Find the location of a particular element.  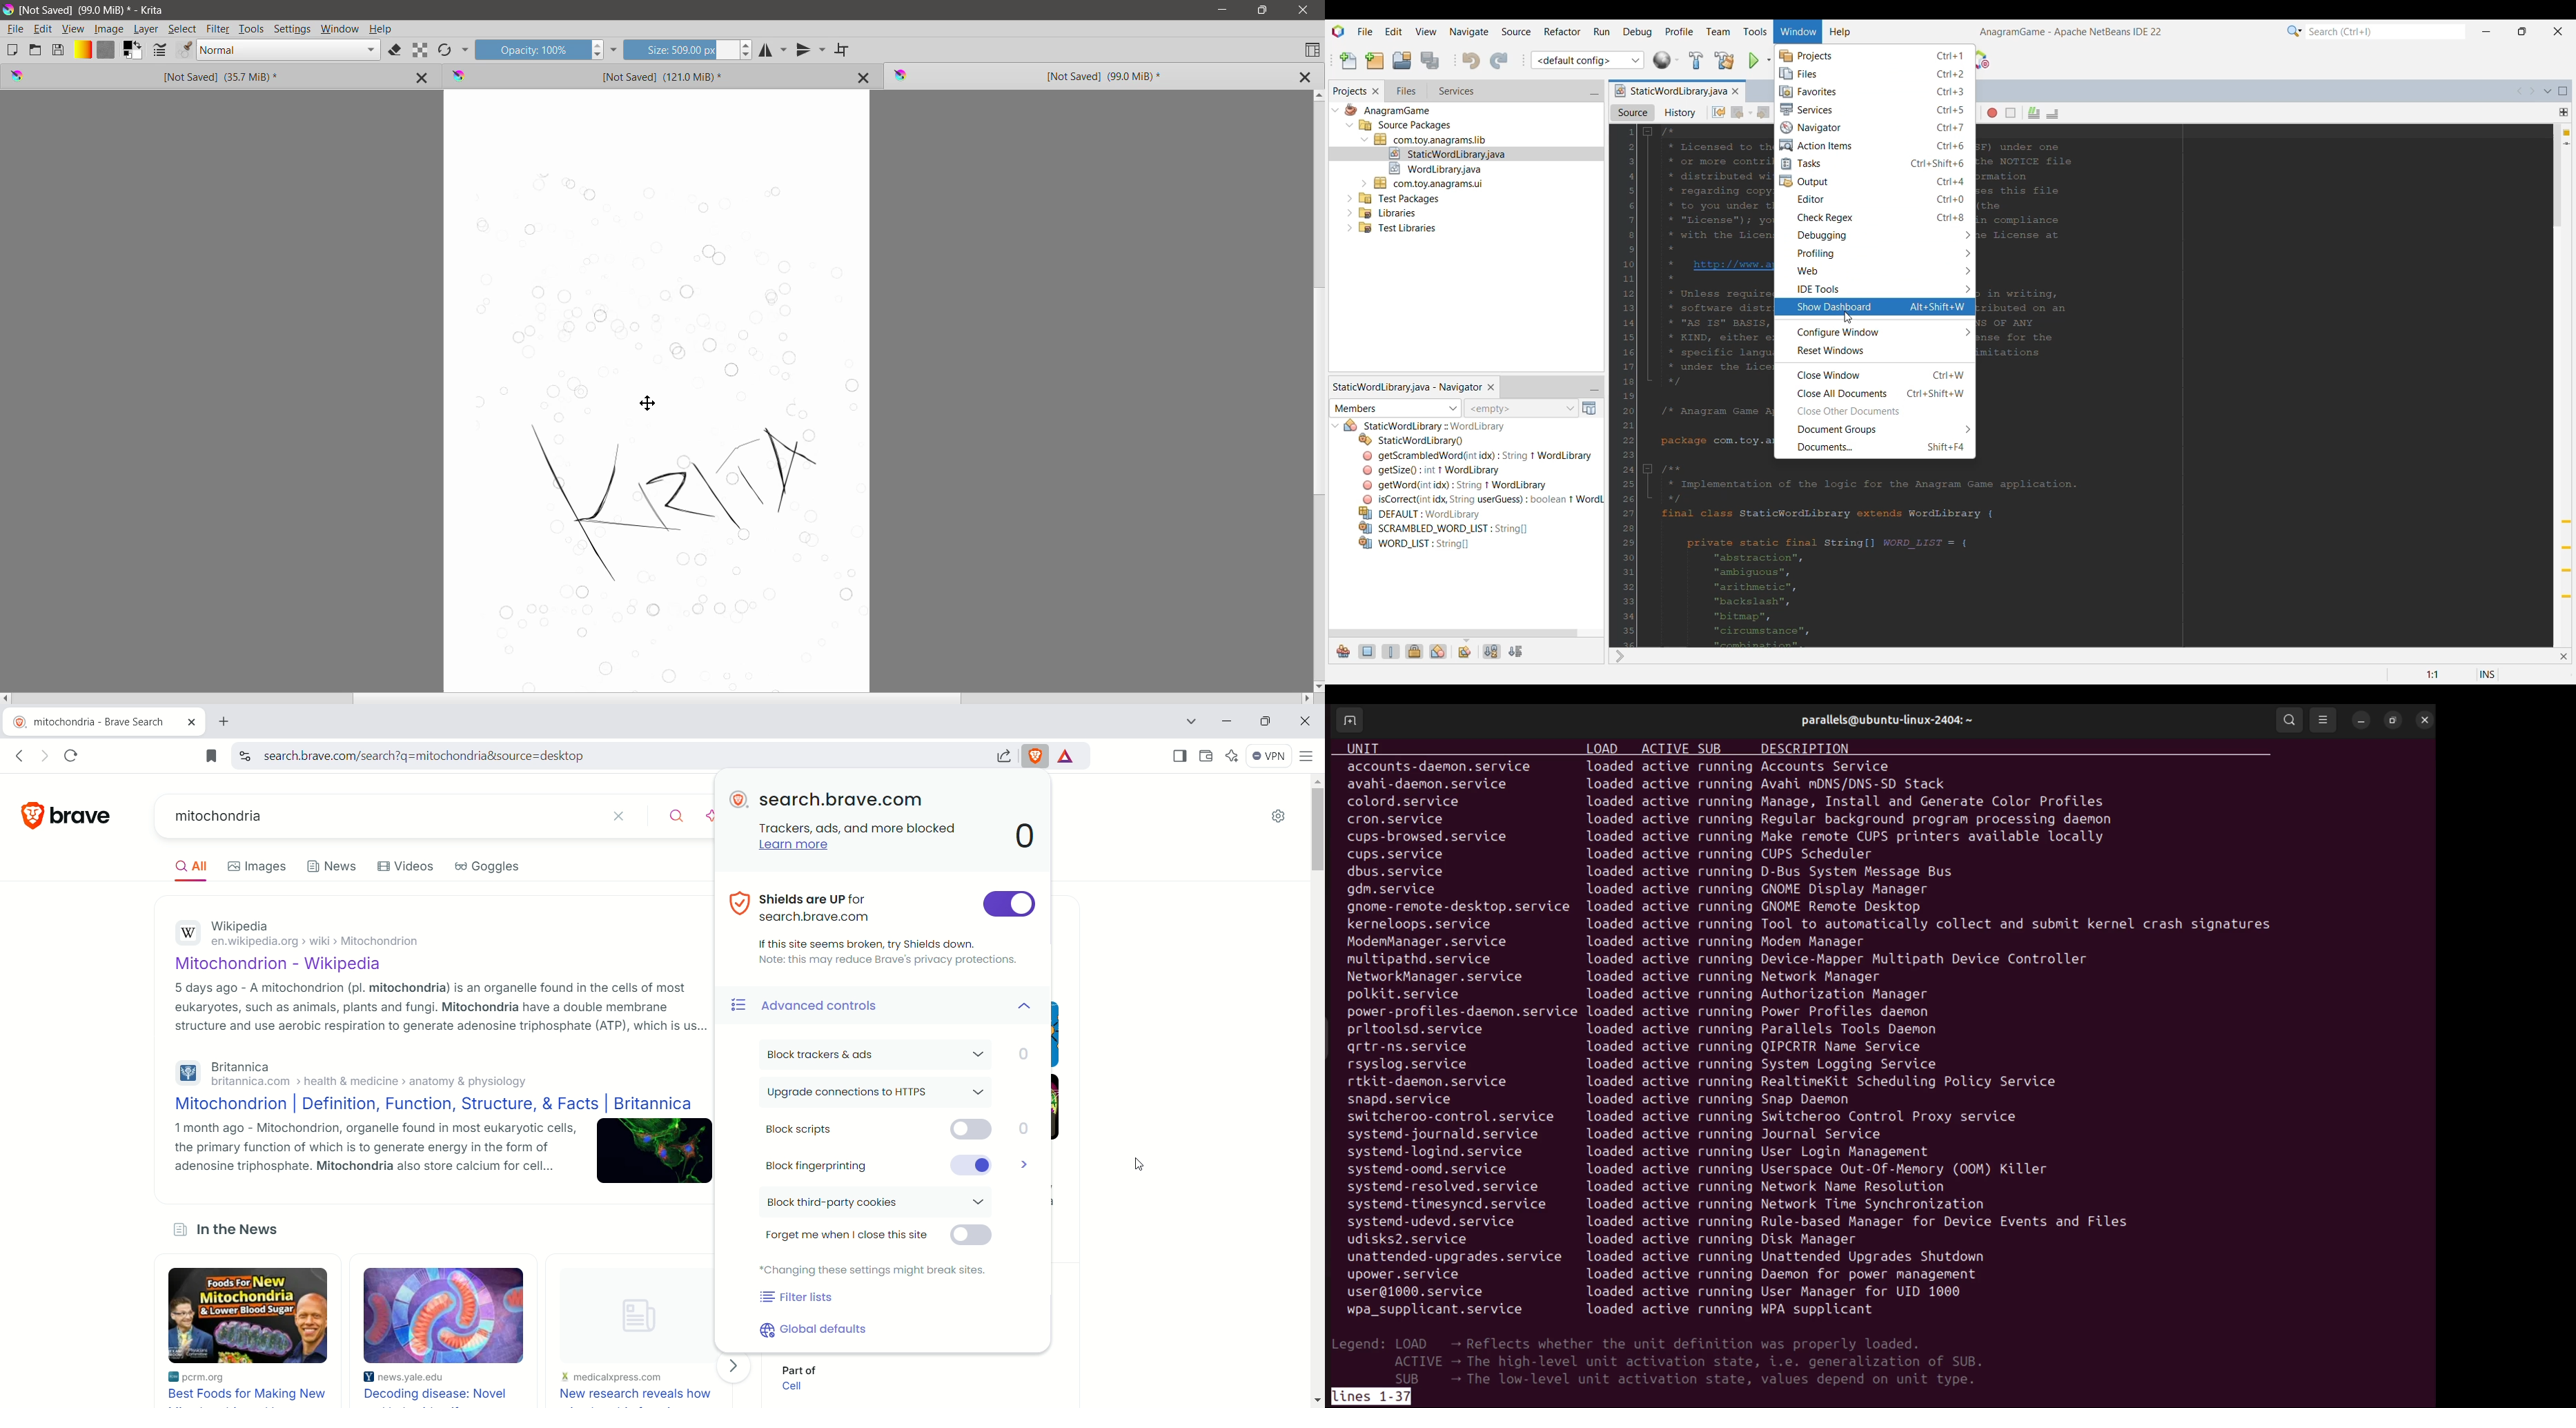

active running  is located at coordinates (1795, 1155).